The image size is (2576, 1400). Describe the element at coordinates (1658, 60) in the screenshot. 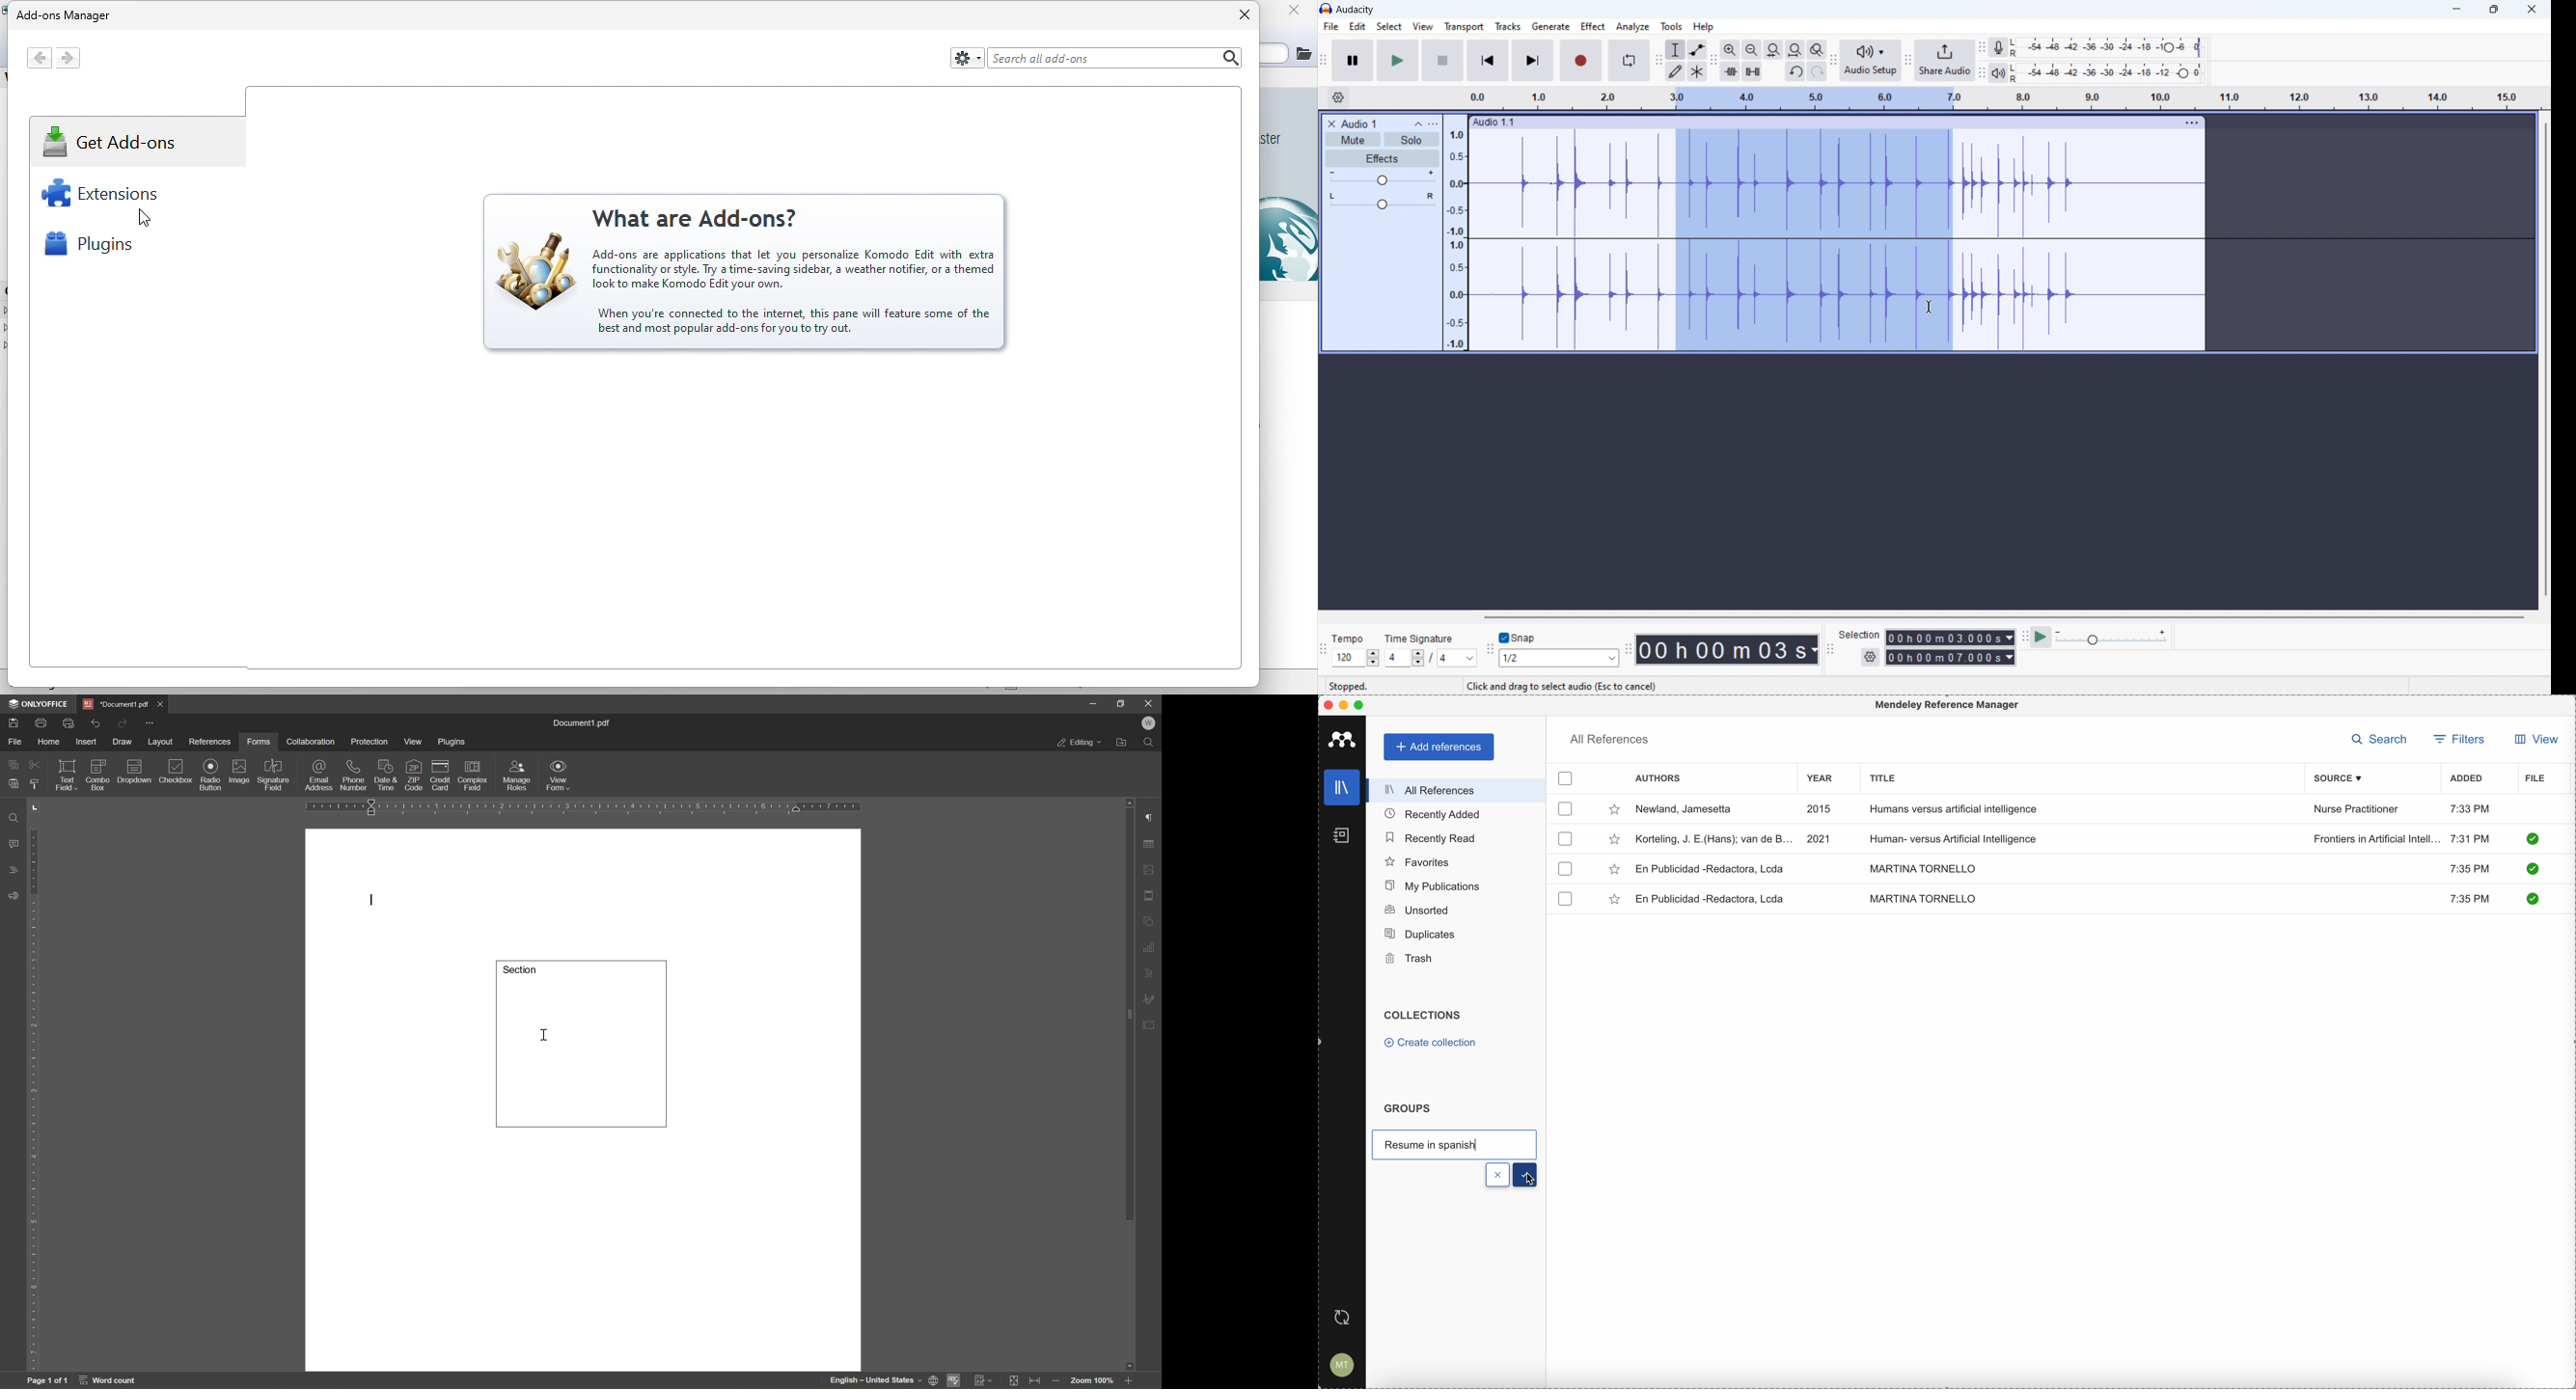

I see `tools toolbar` at that location.